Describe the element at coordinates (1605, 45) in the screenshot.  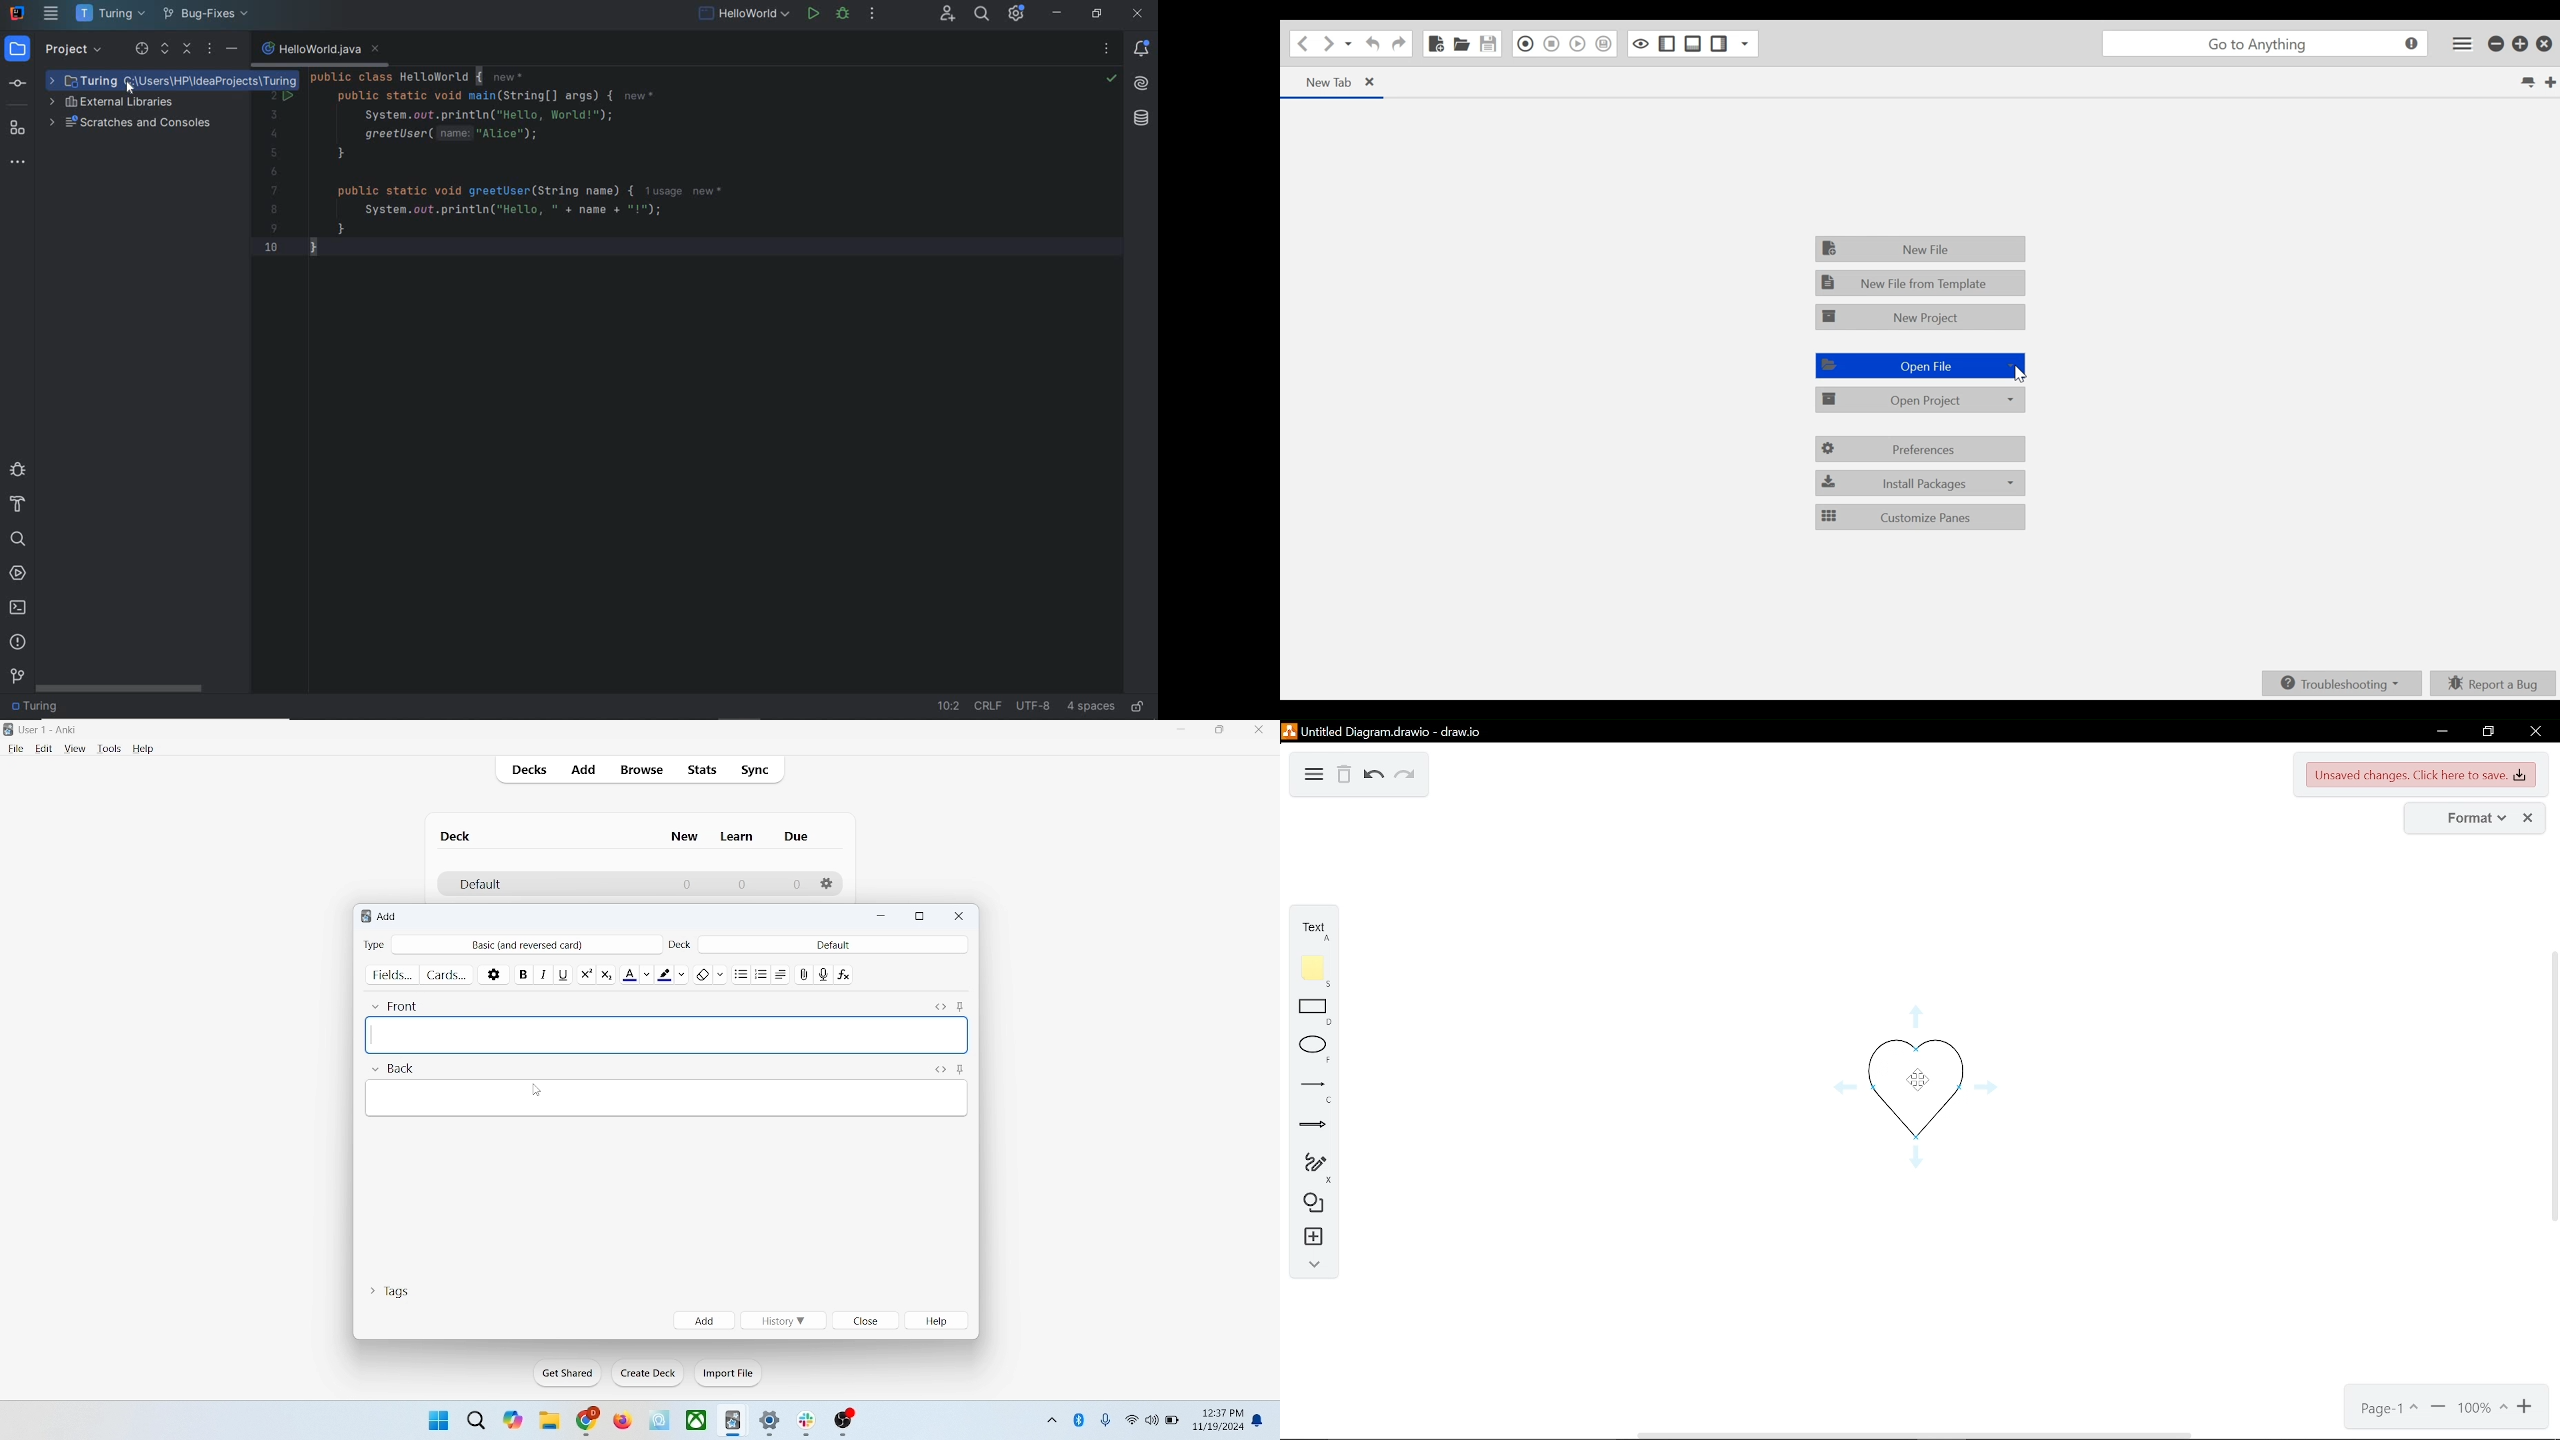
I see `Save Macro to Toolbox as Superscript` at that location.